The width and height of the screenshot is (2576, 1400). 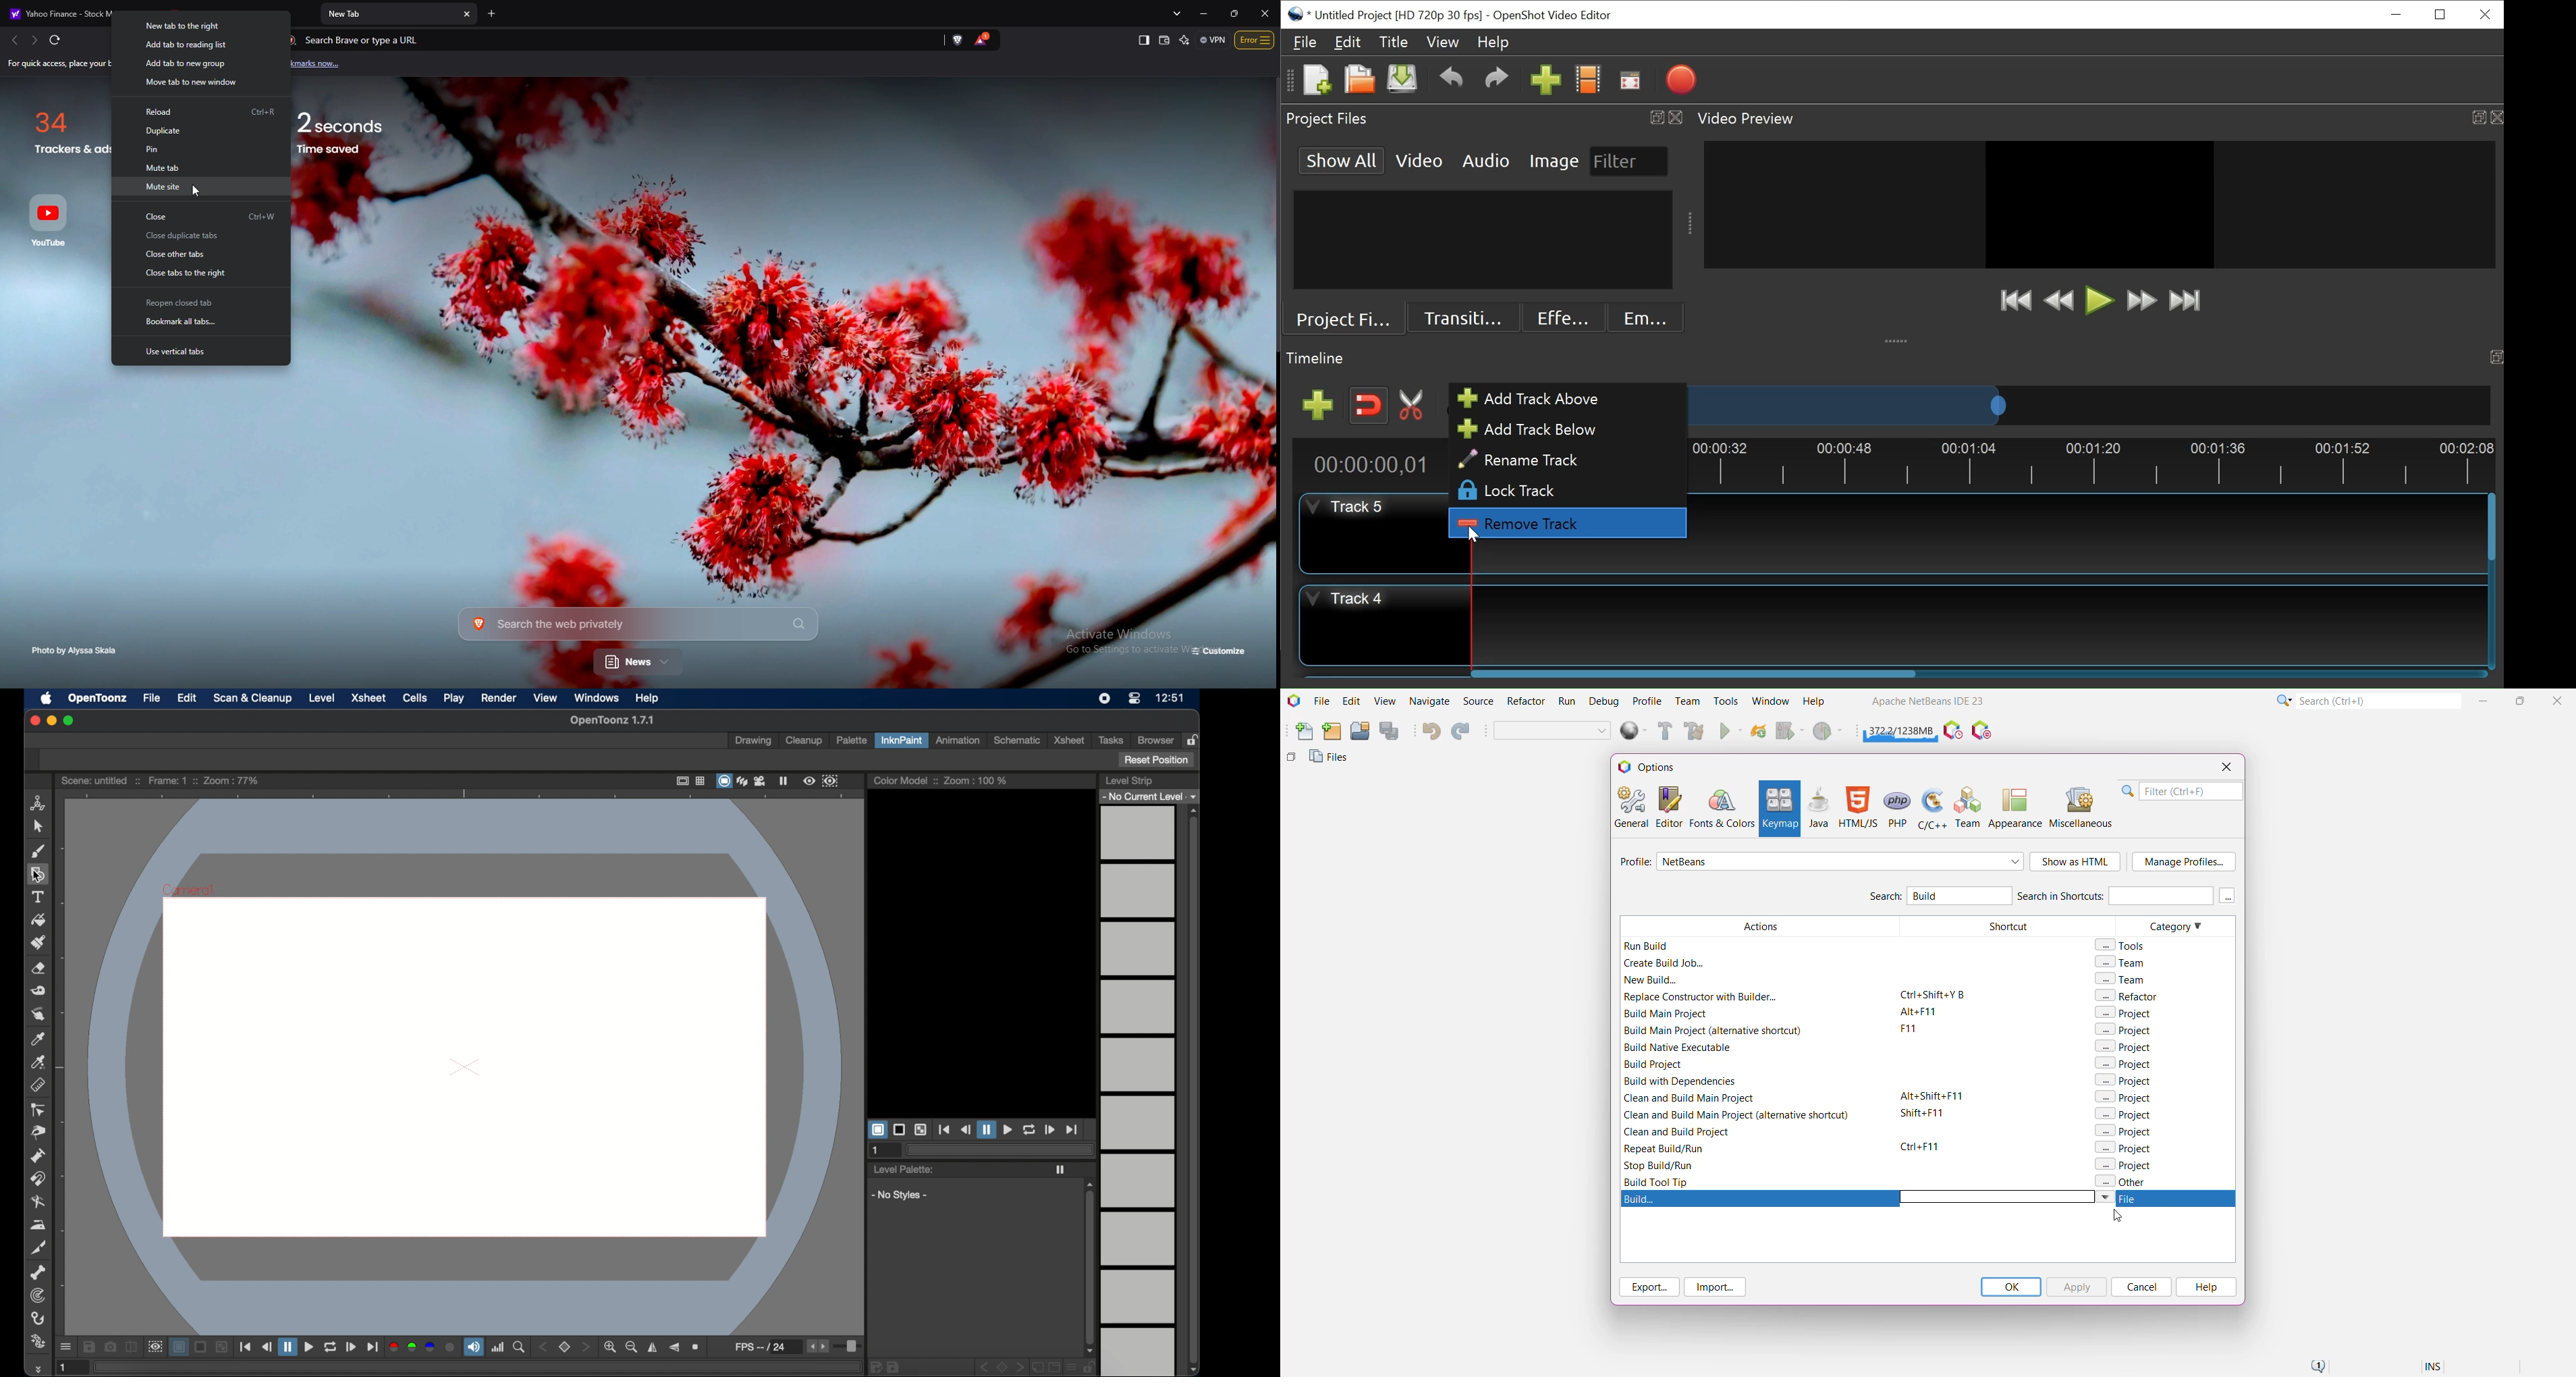 I want to click on reload, so click(x=201, y=111).